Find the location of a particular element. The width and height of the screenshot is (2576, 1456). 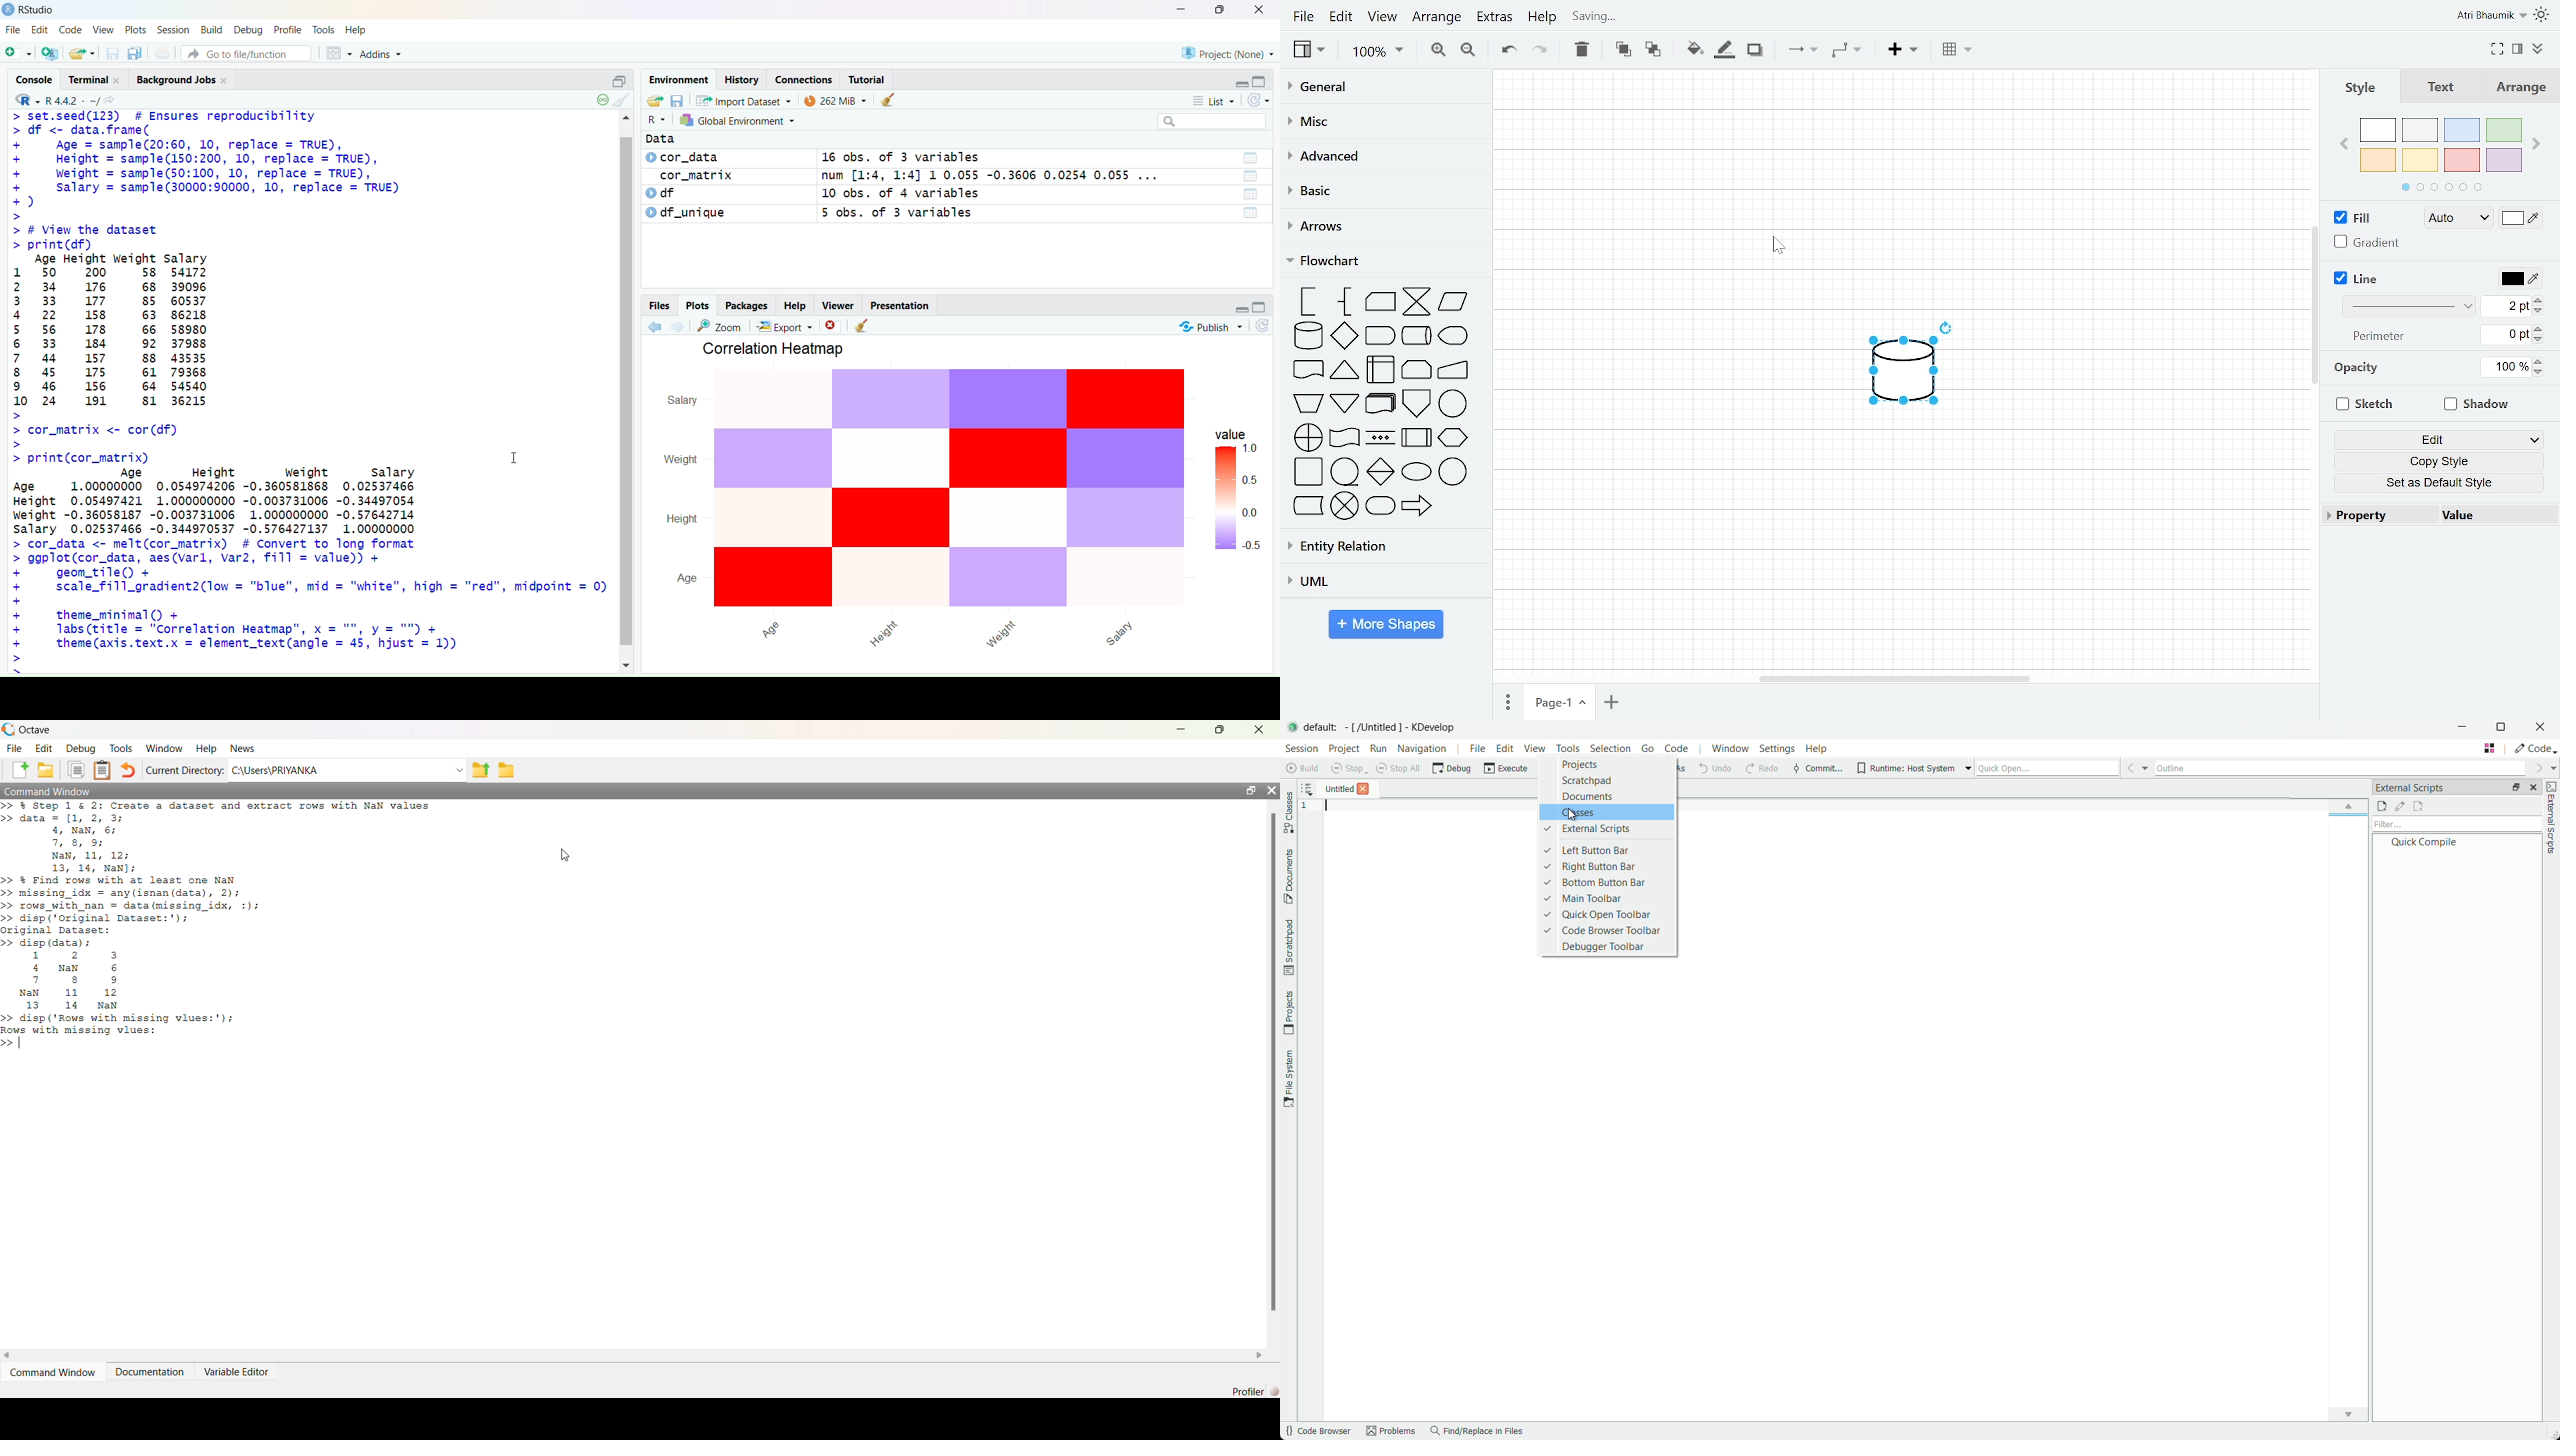

Up is located at coordinates (625, 118).